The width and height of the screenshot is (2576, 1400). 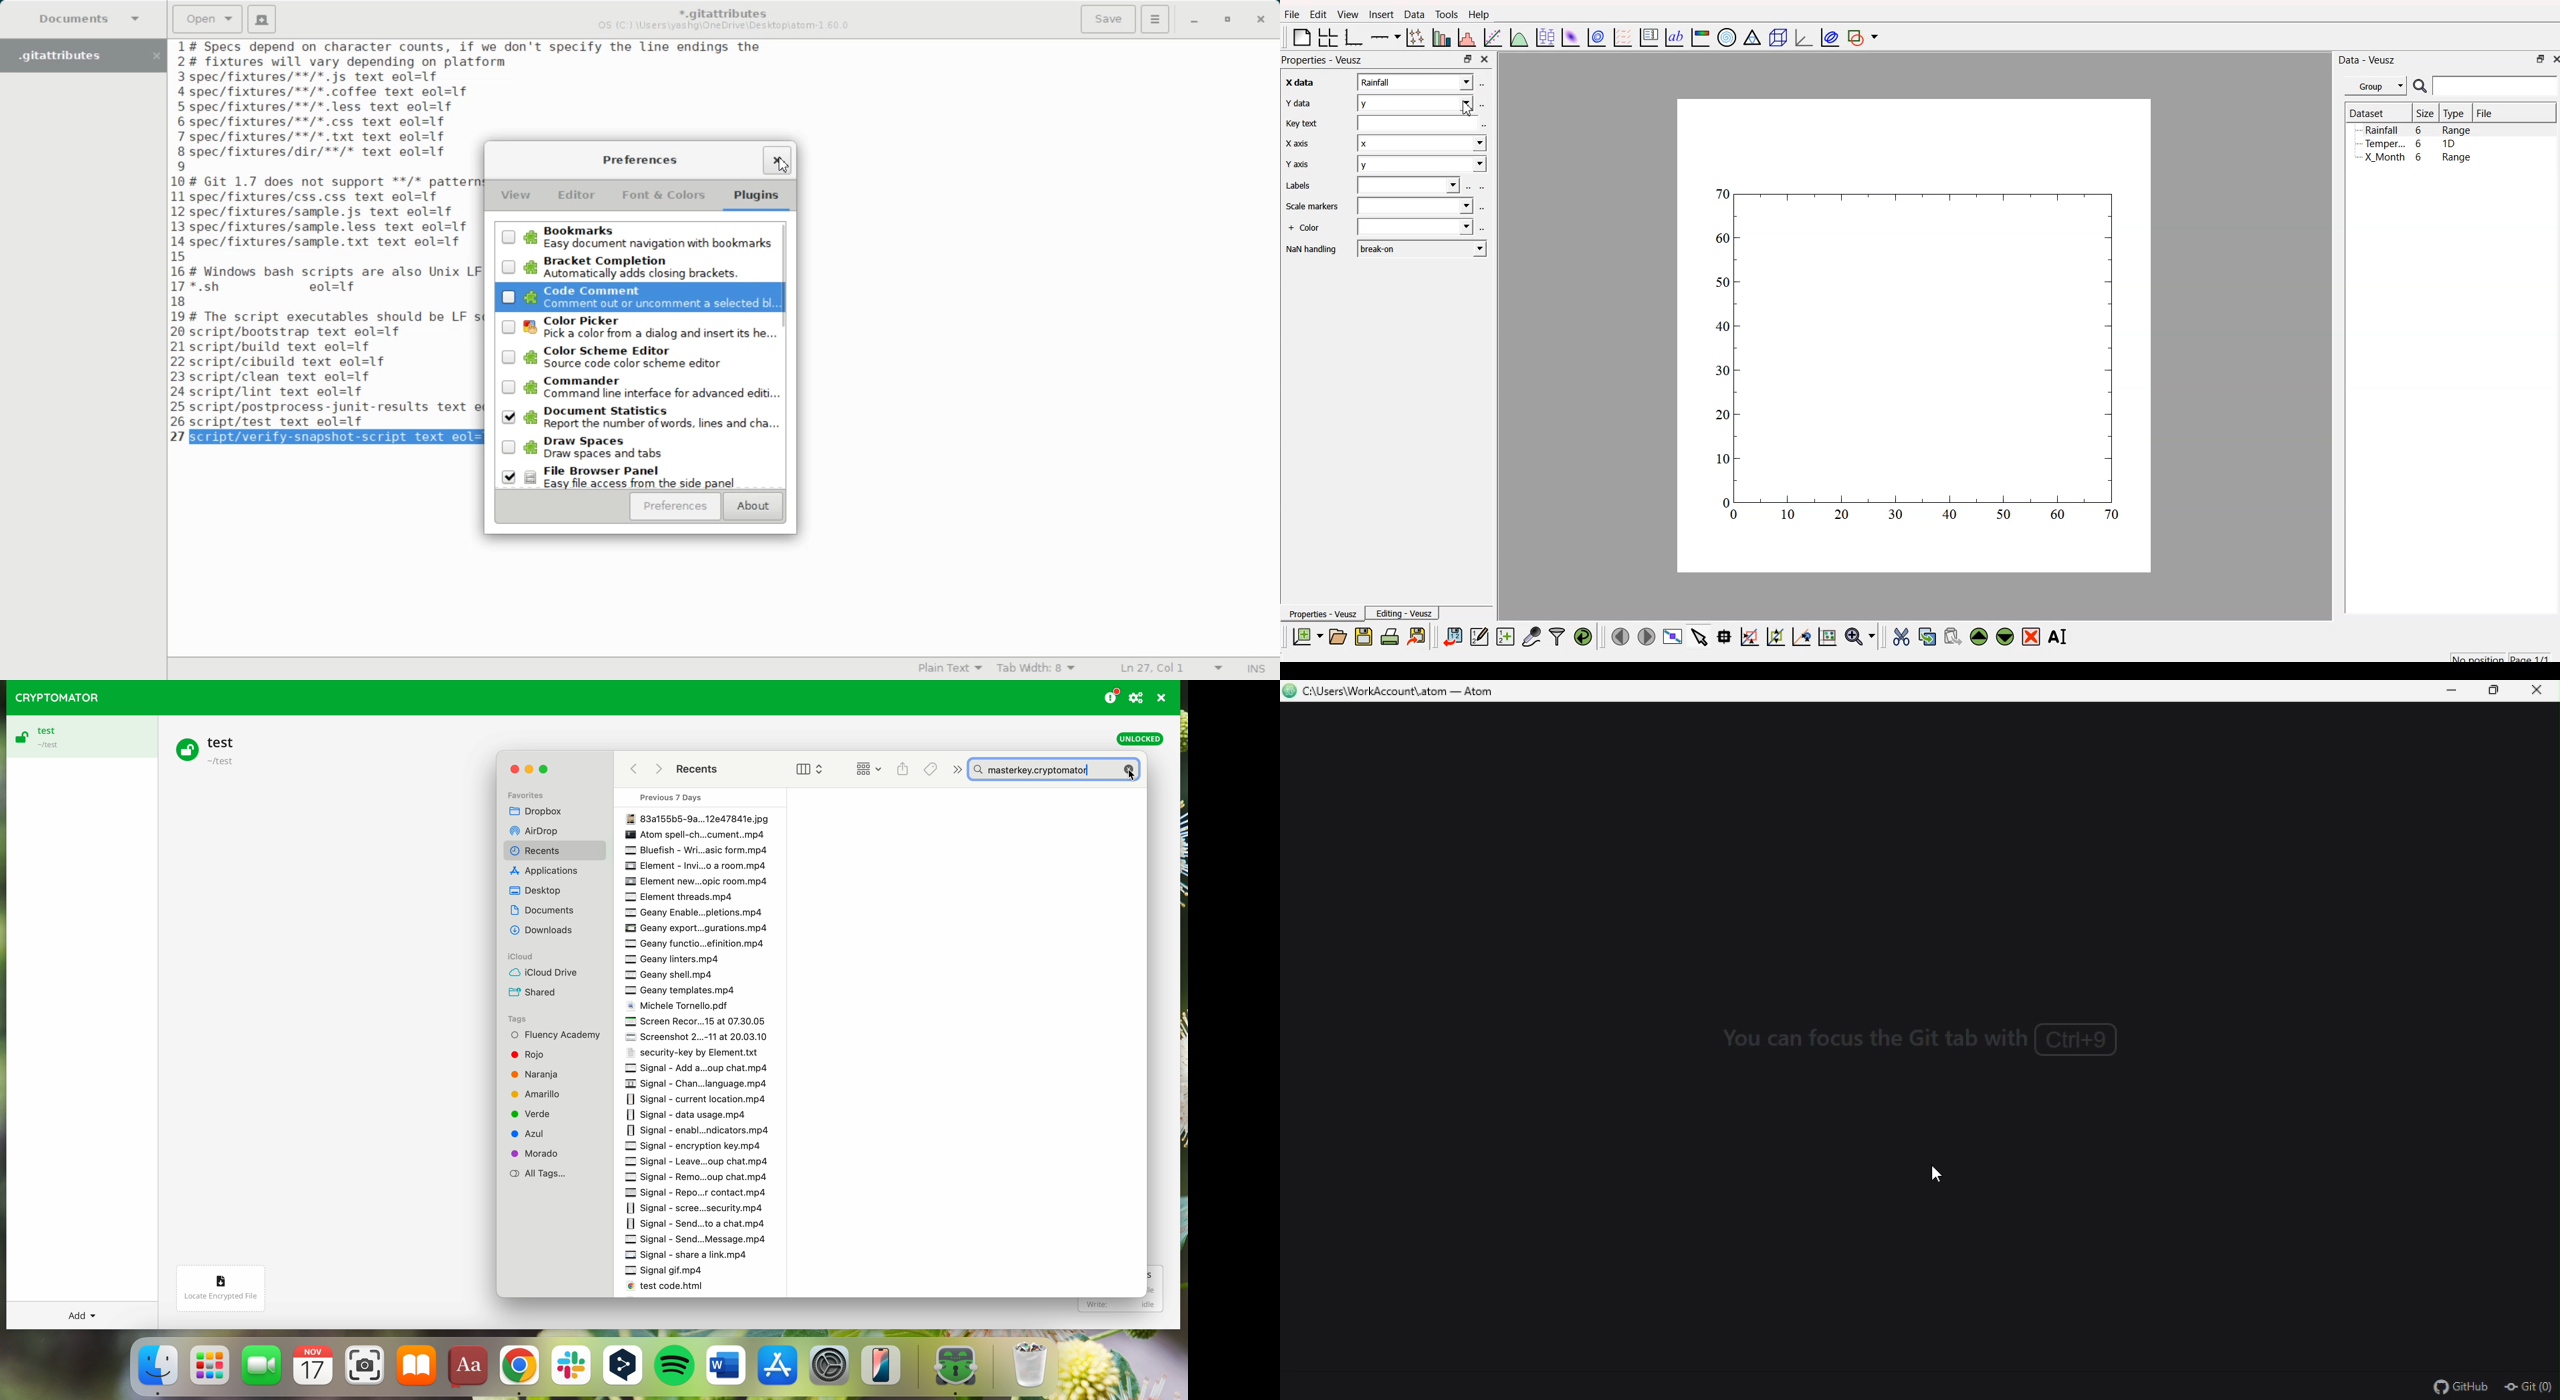 What do you see at coordinates (1316, 14) in the screenshot?
I see `Edit` at bounding box center [1316, 14].